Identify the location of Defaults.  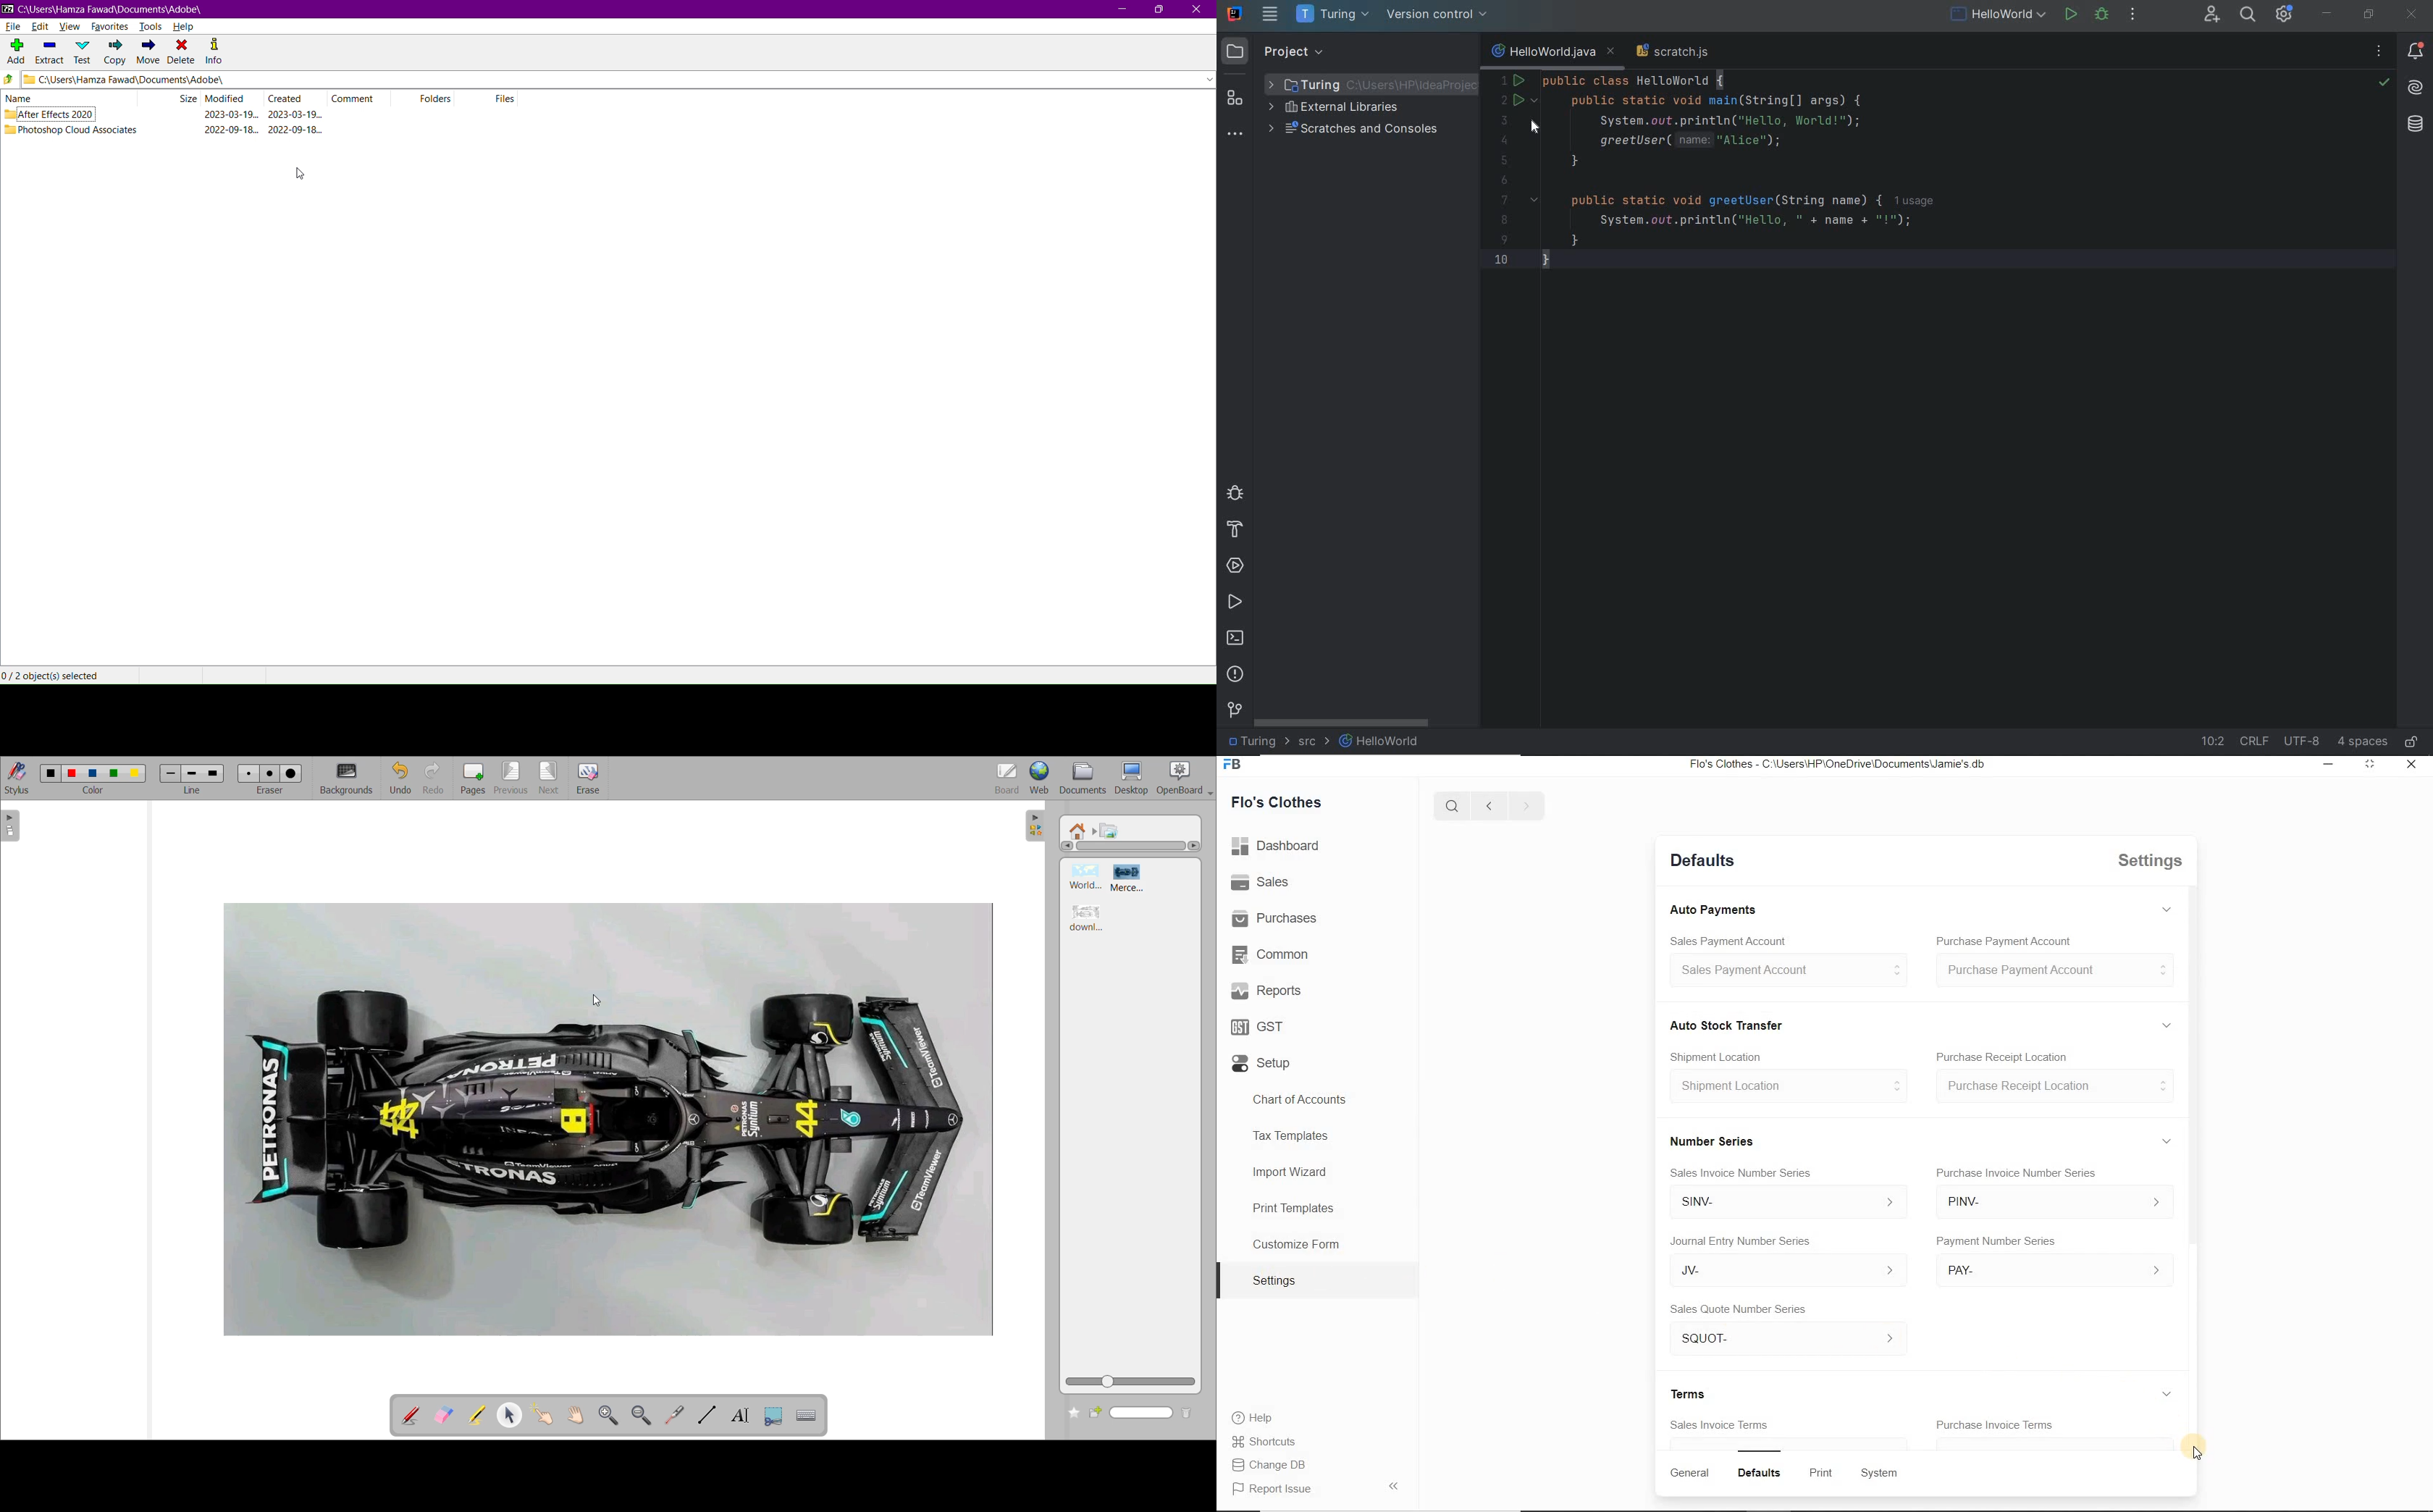
(1702, 860).